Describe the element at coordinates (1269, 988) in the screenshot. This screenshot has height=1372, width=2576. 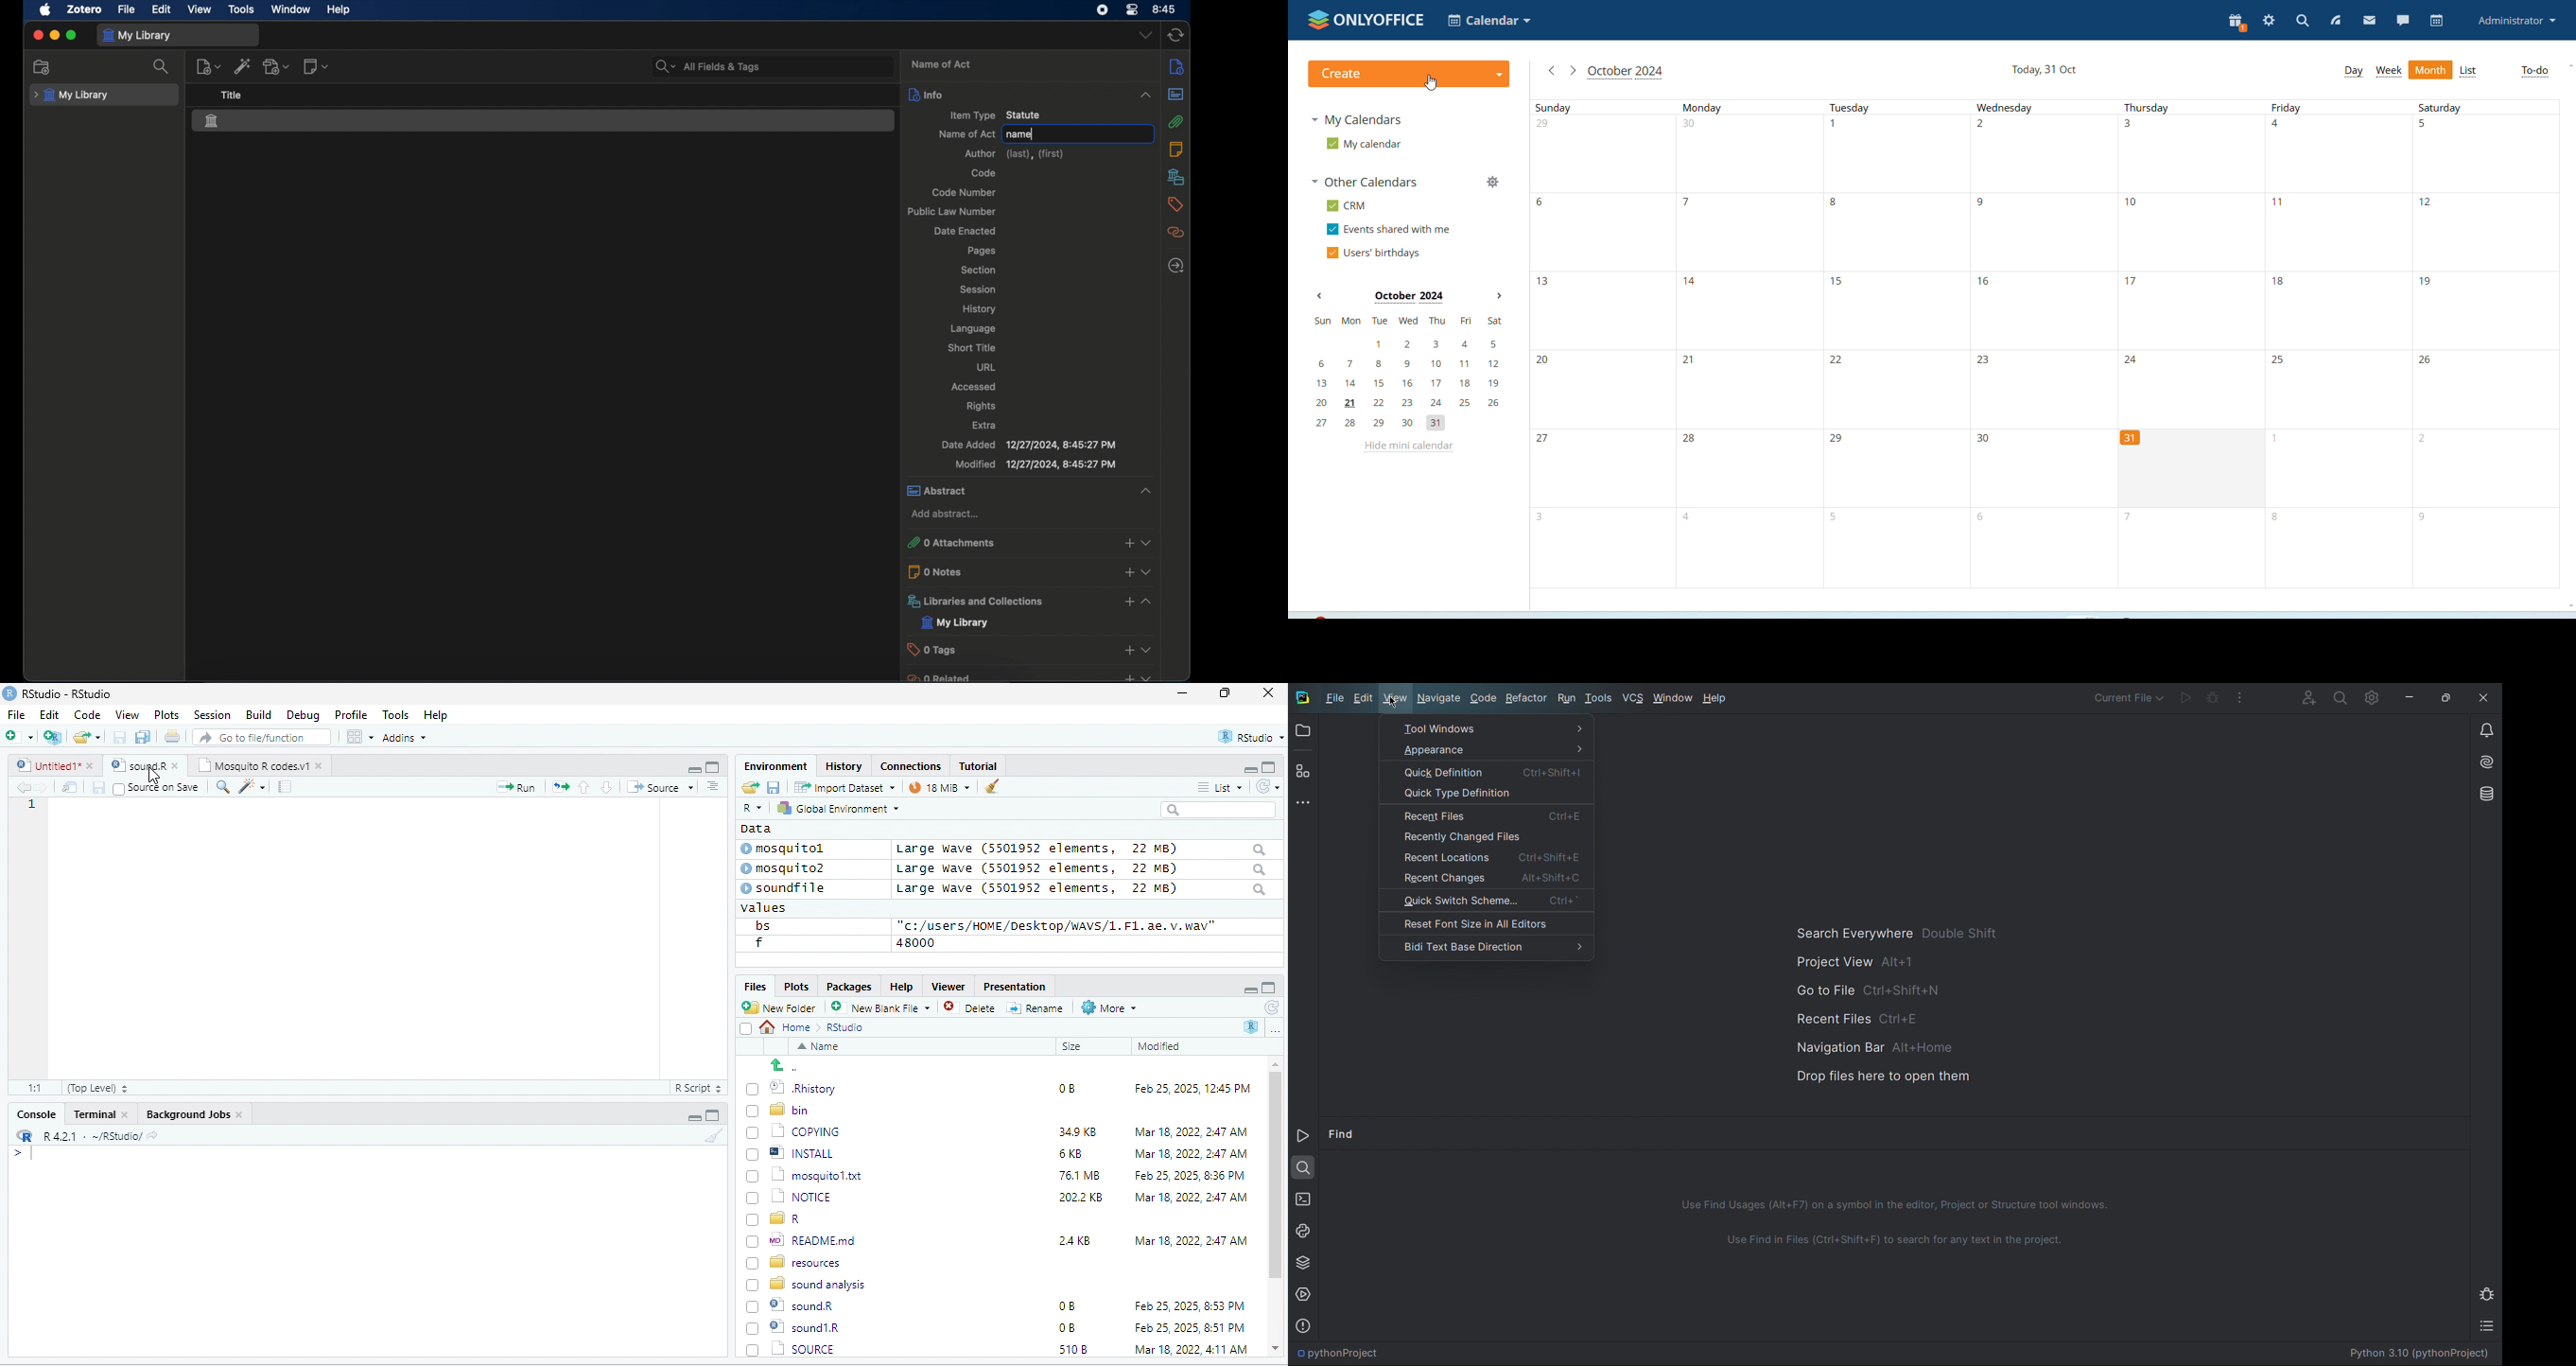
I see `maximize` at that location.